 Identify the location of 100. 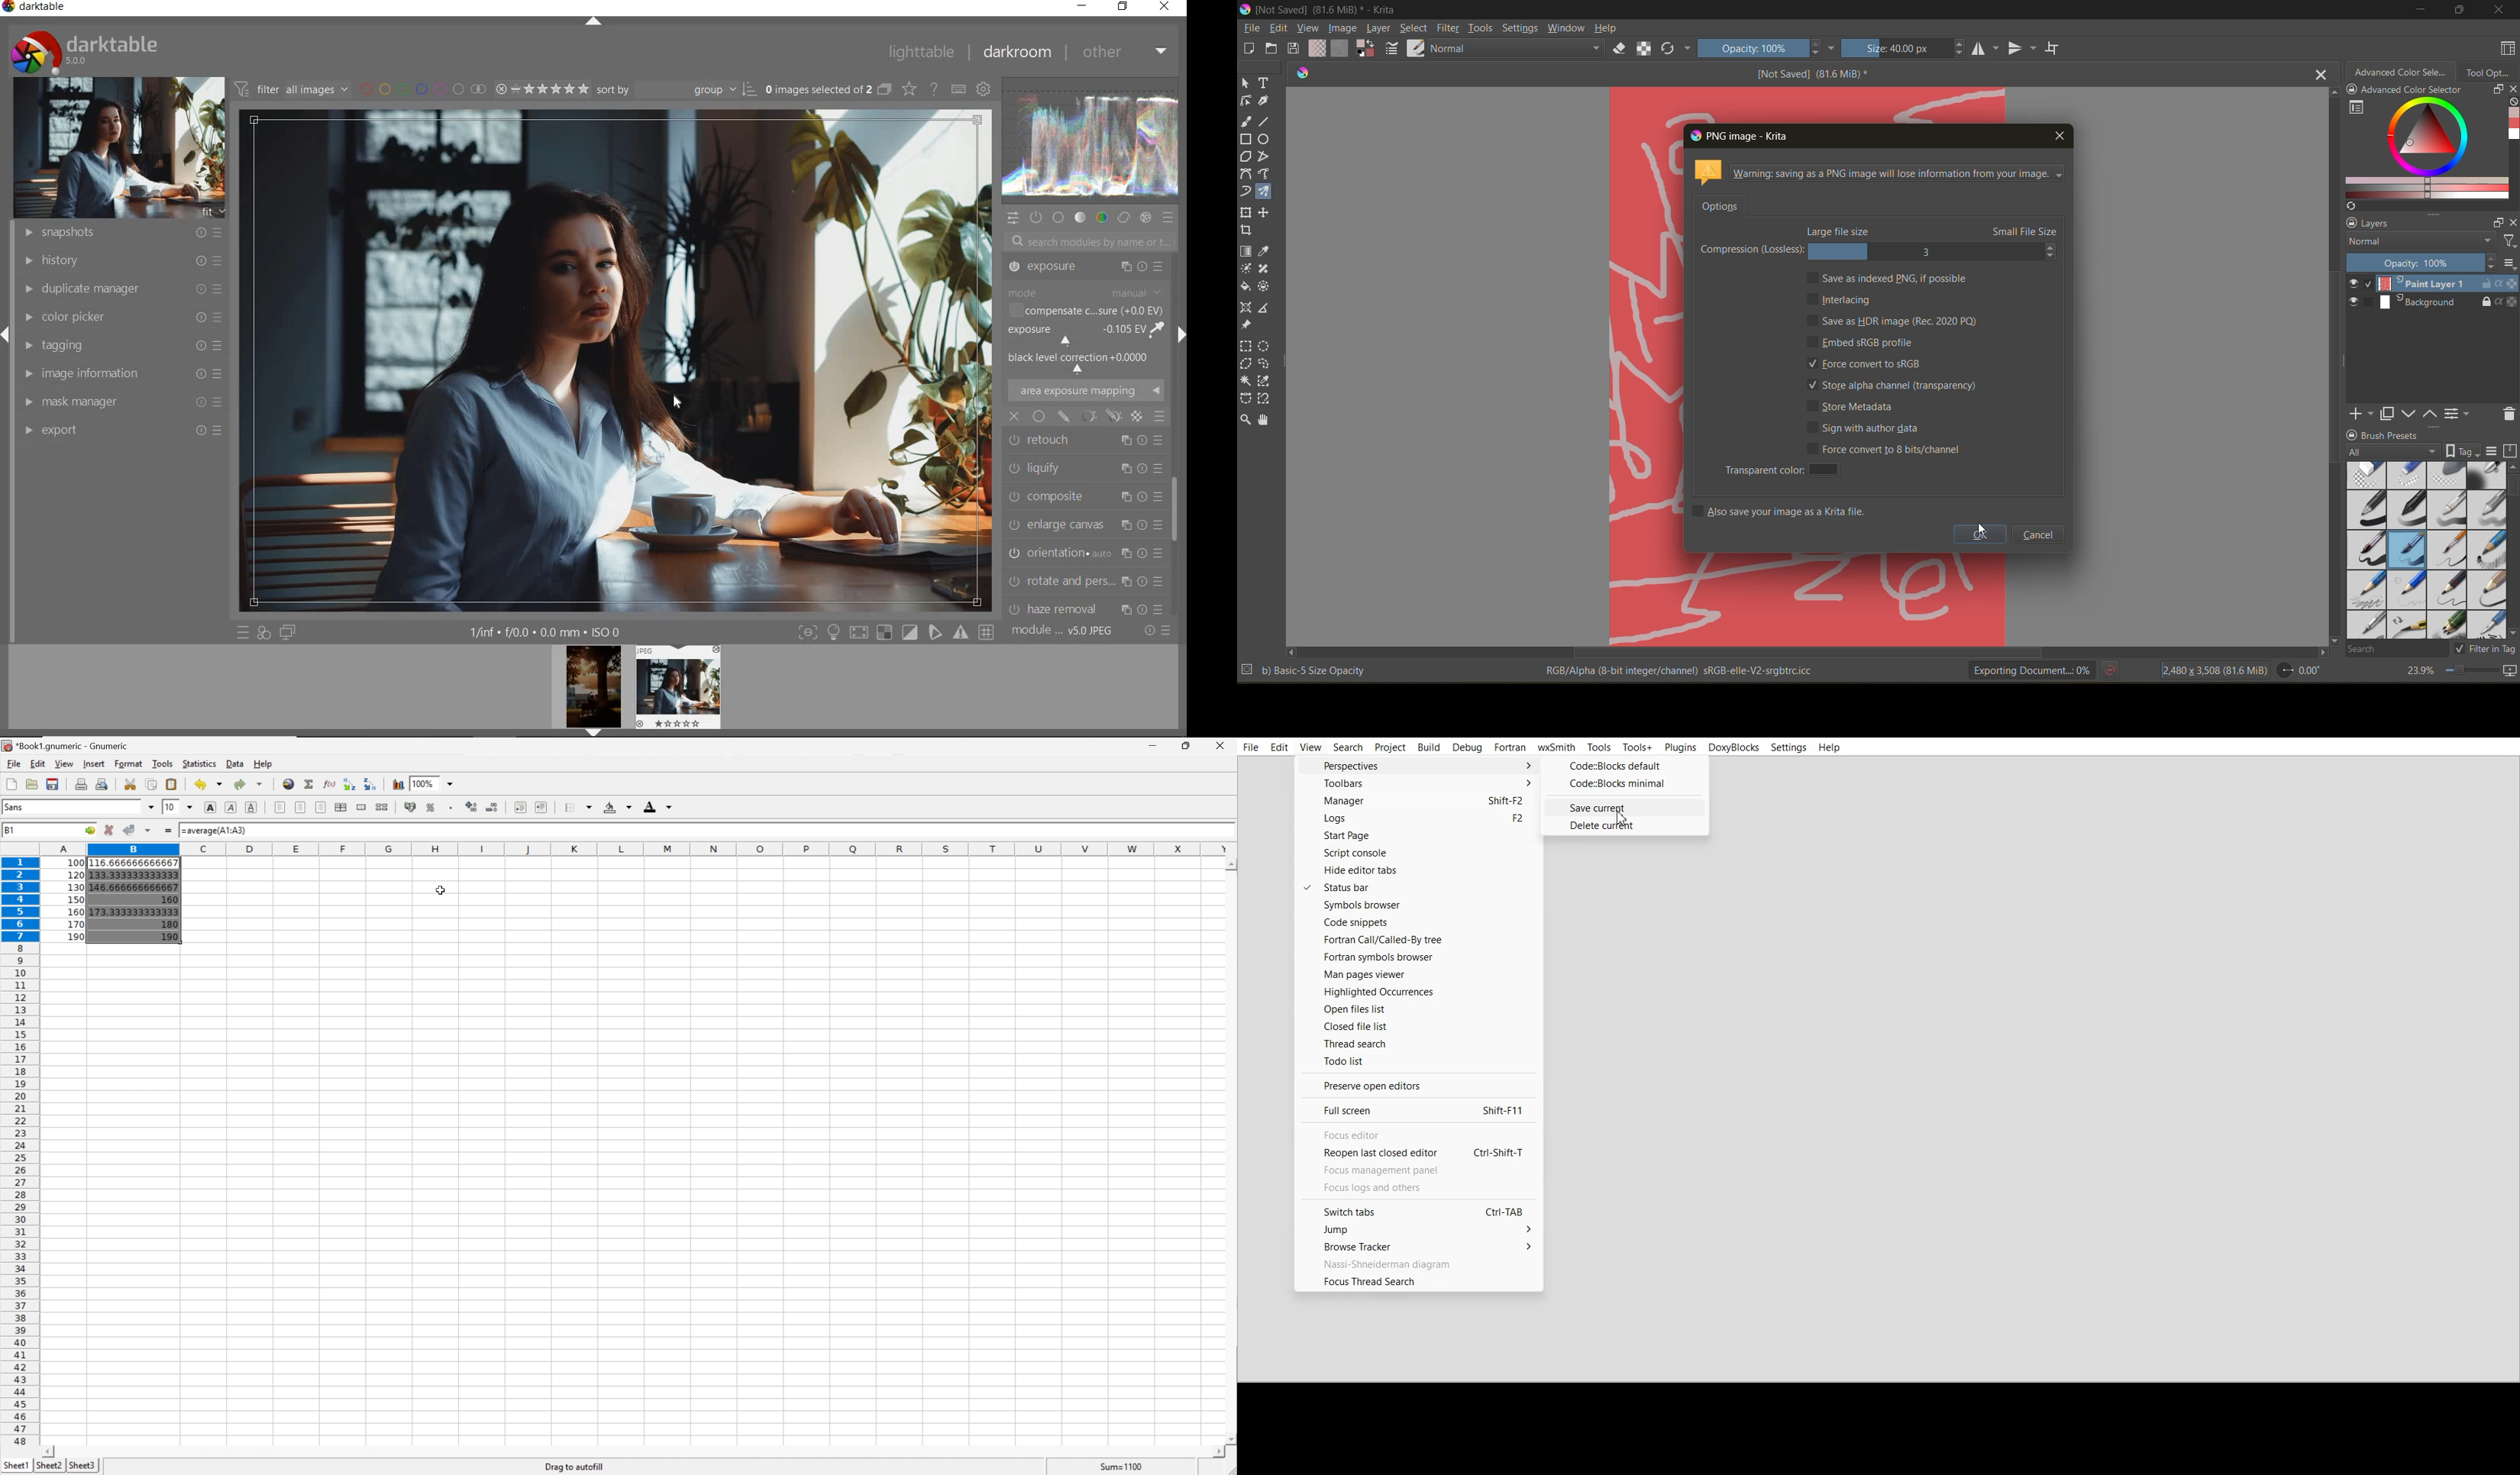
(76, 862).